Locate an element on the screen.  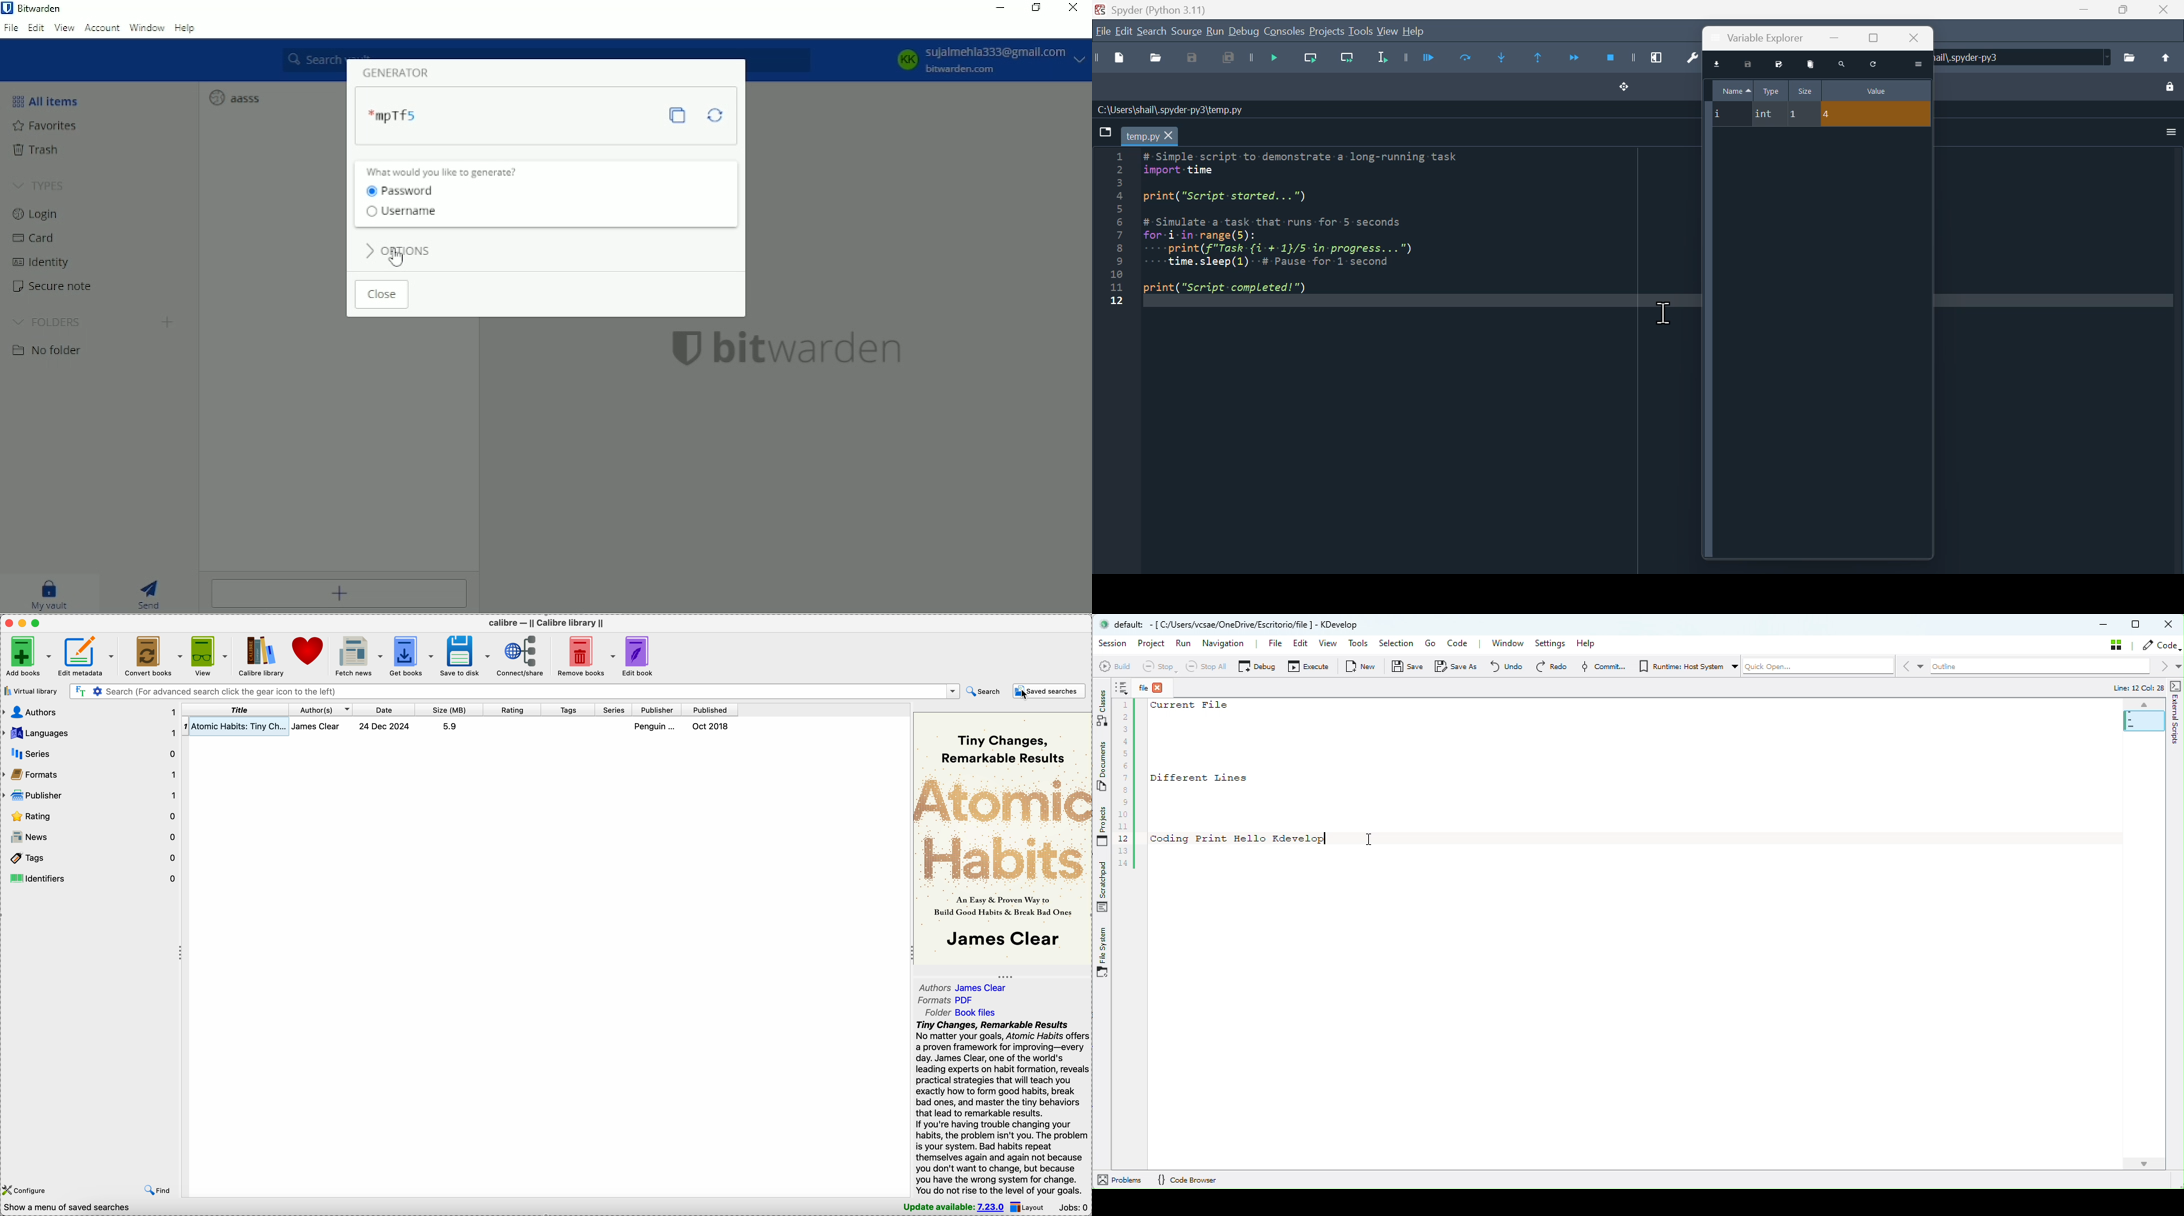
james clear is located at coordinates (320, 726).